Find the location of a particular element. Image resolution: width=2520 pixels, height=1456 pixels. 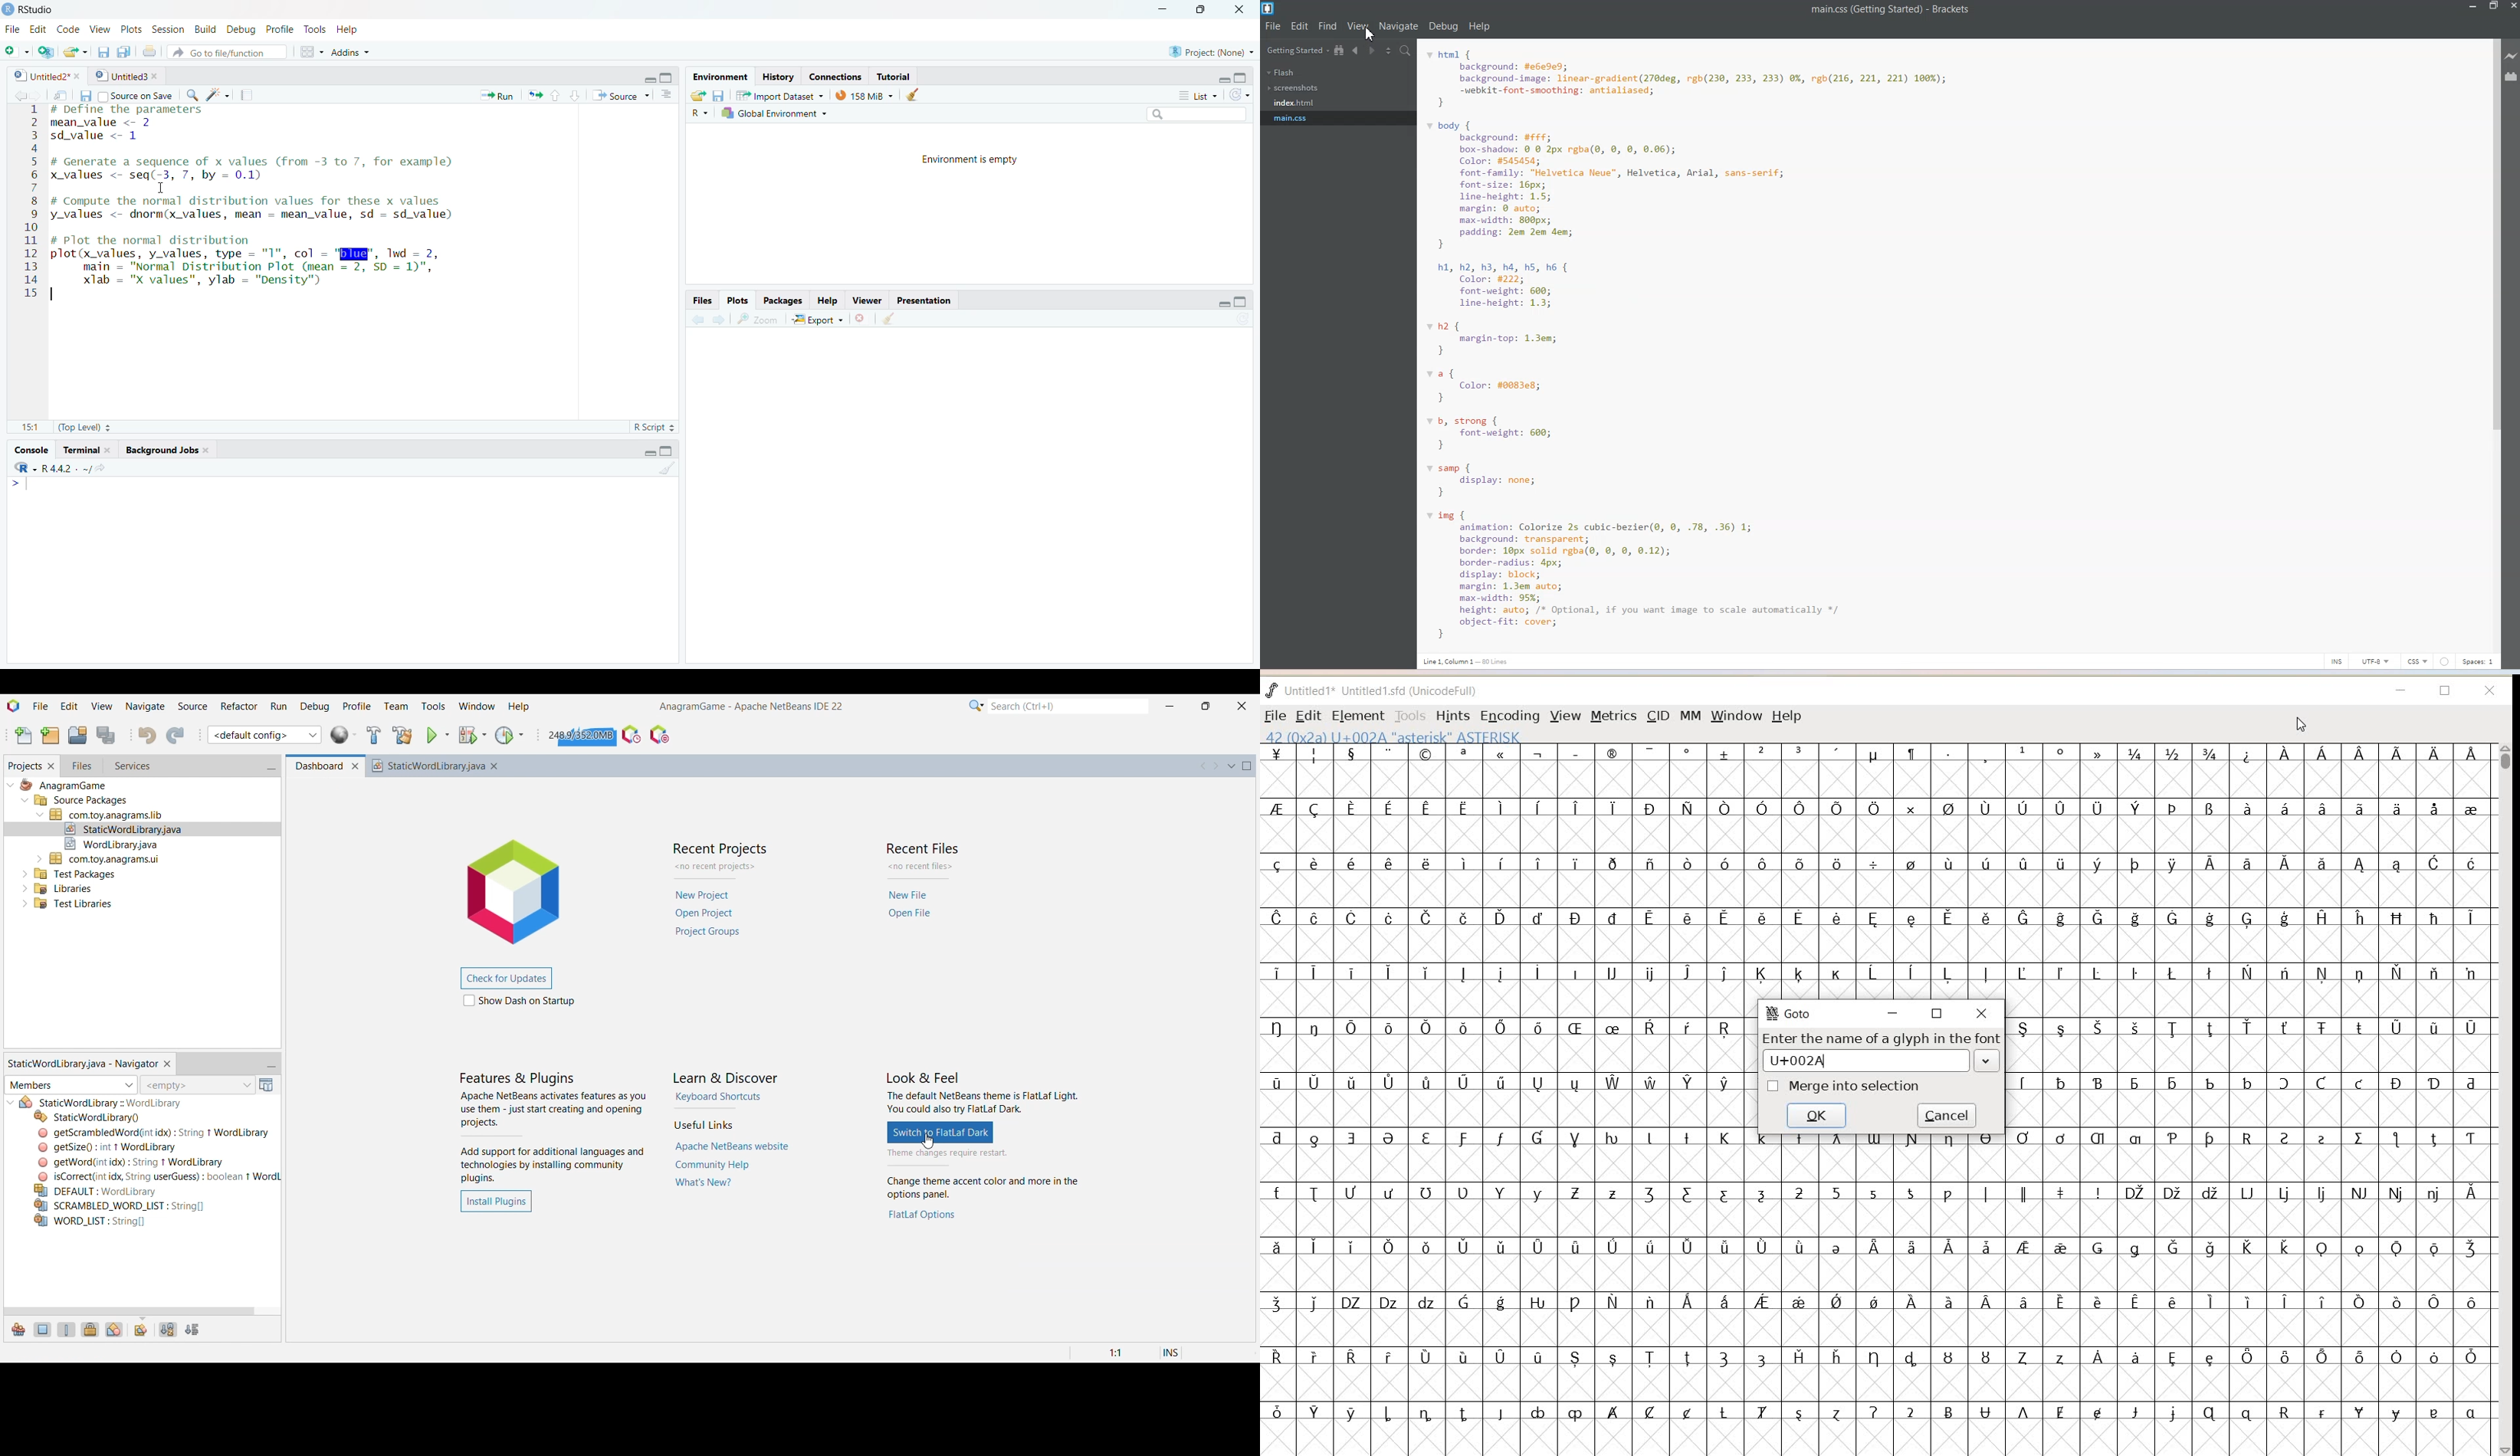

HELP is located at coordinates (1787, 717).